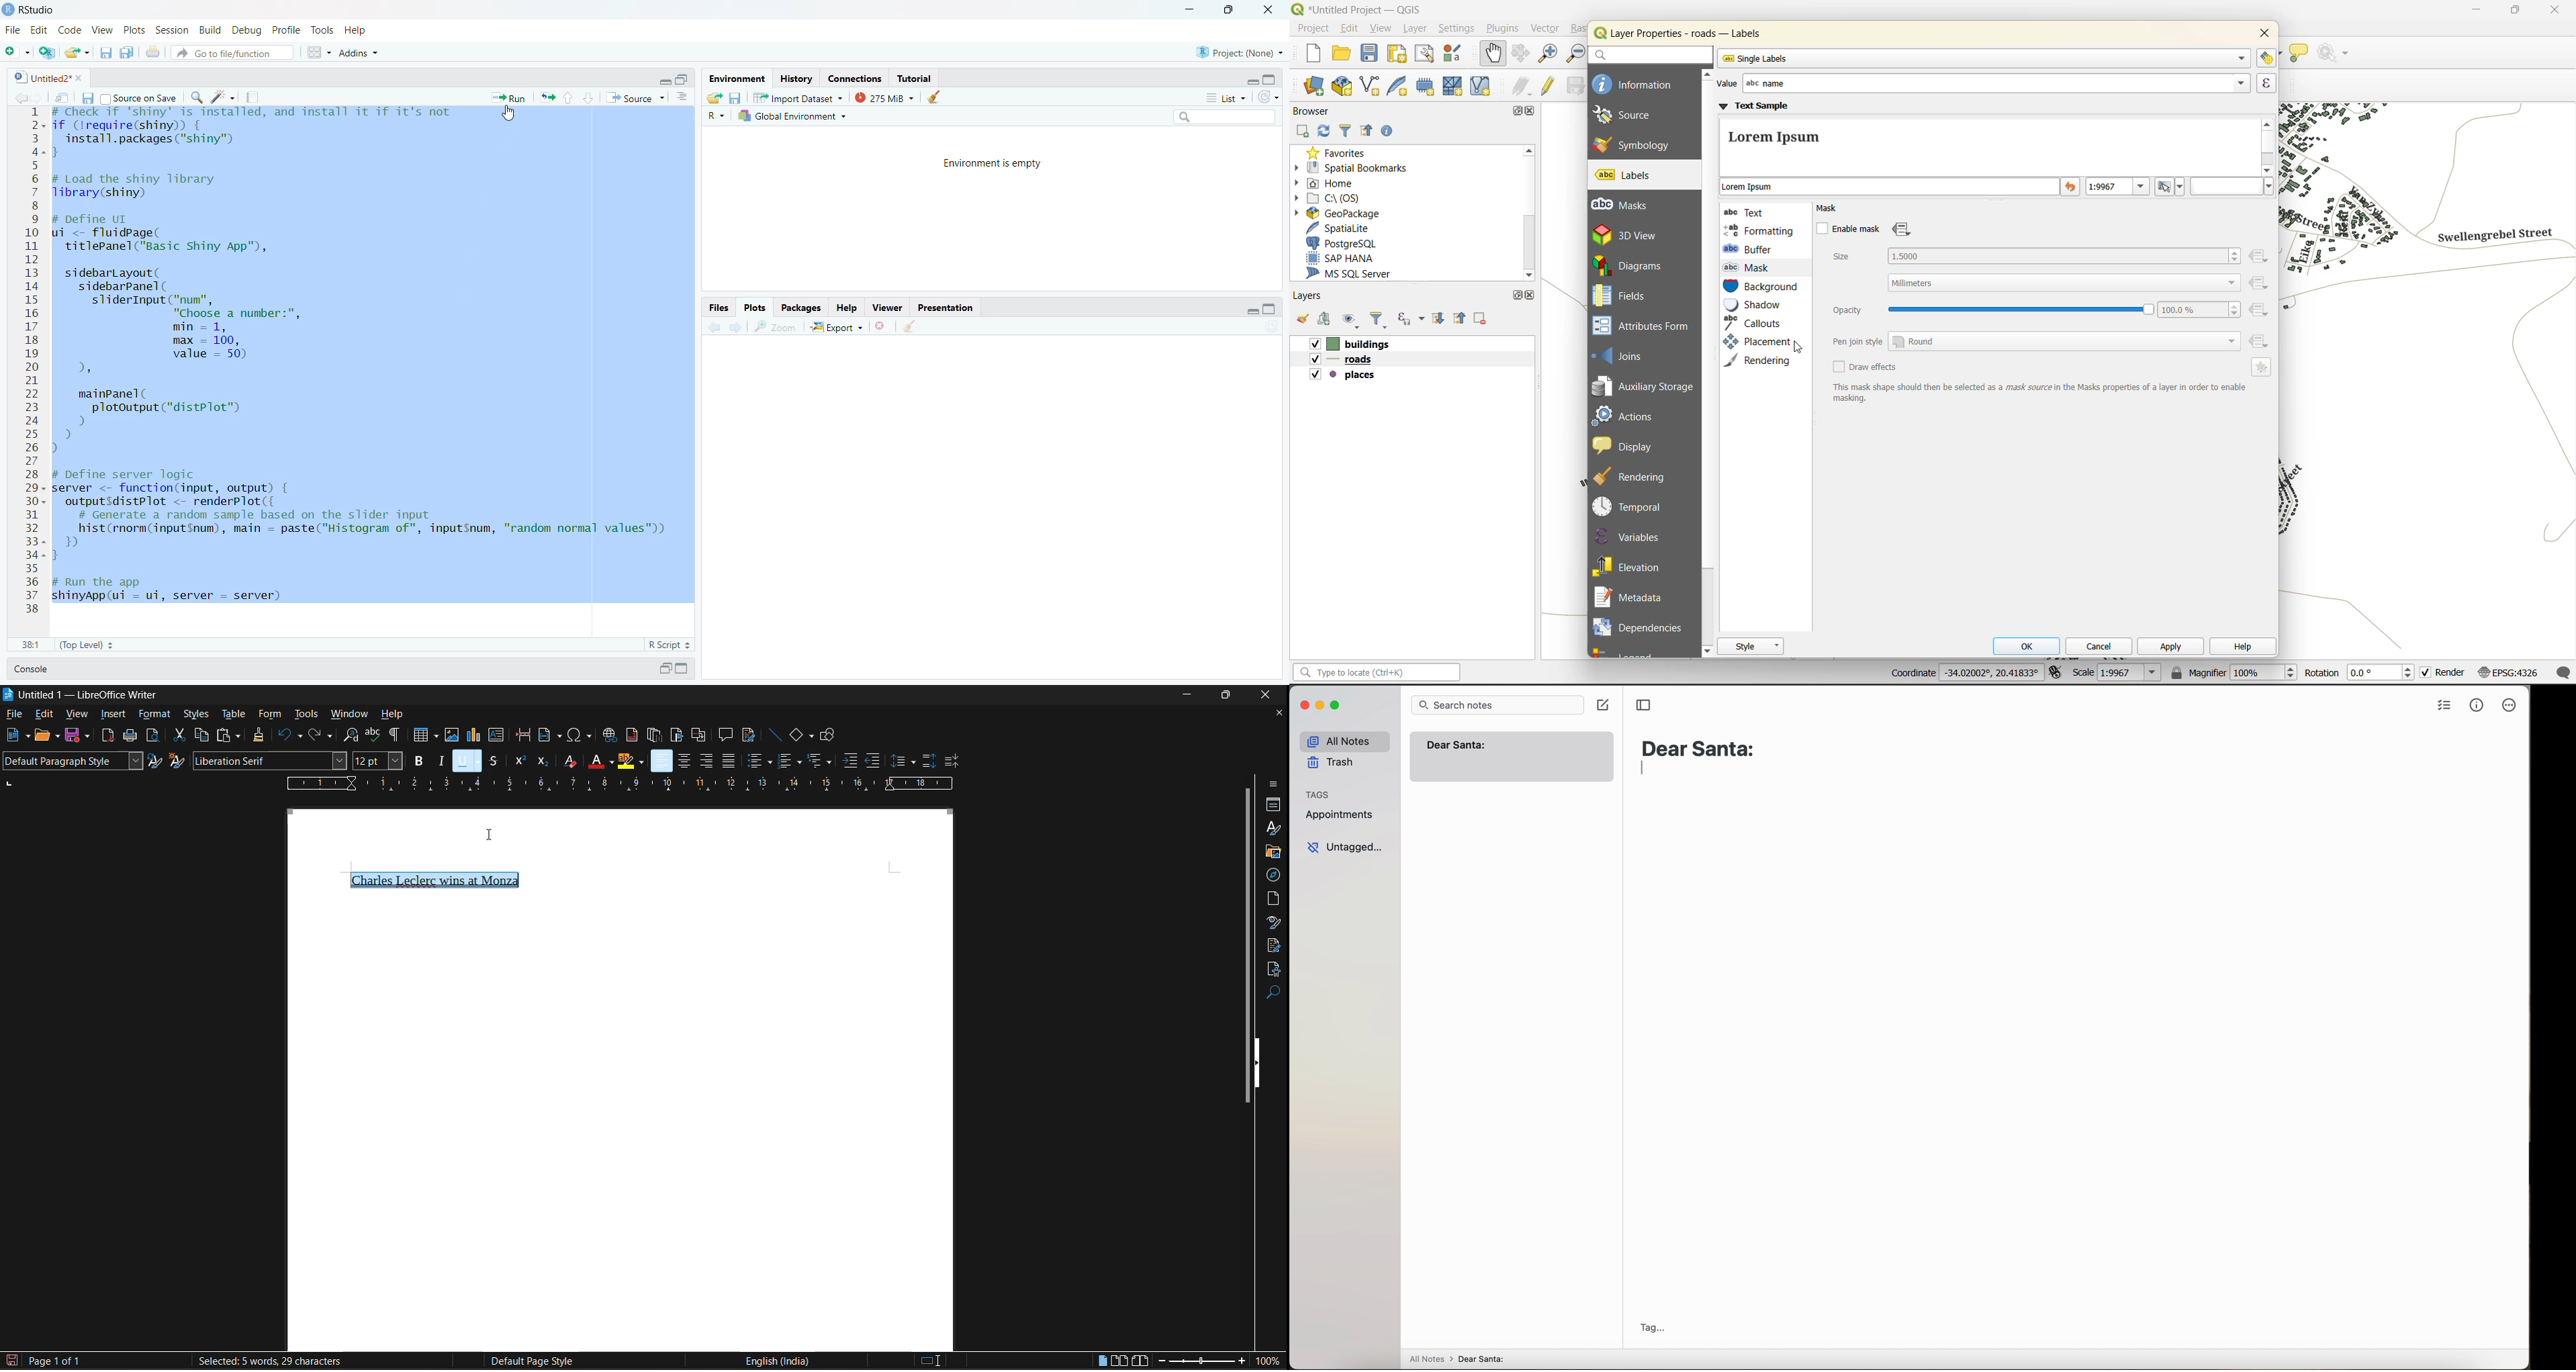  I want to click on # Define UI ui <- fluidpage(titlePanel ("Basic Shiny App"),, so click(166, 234).